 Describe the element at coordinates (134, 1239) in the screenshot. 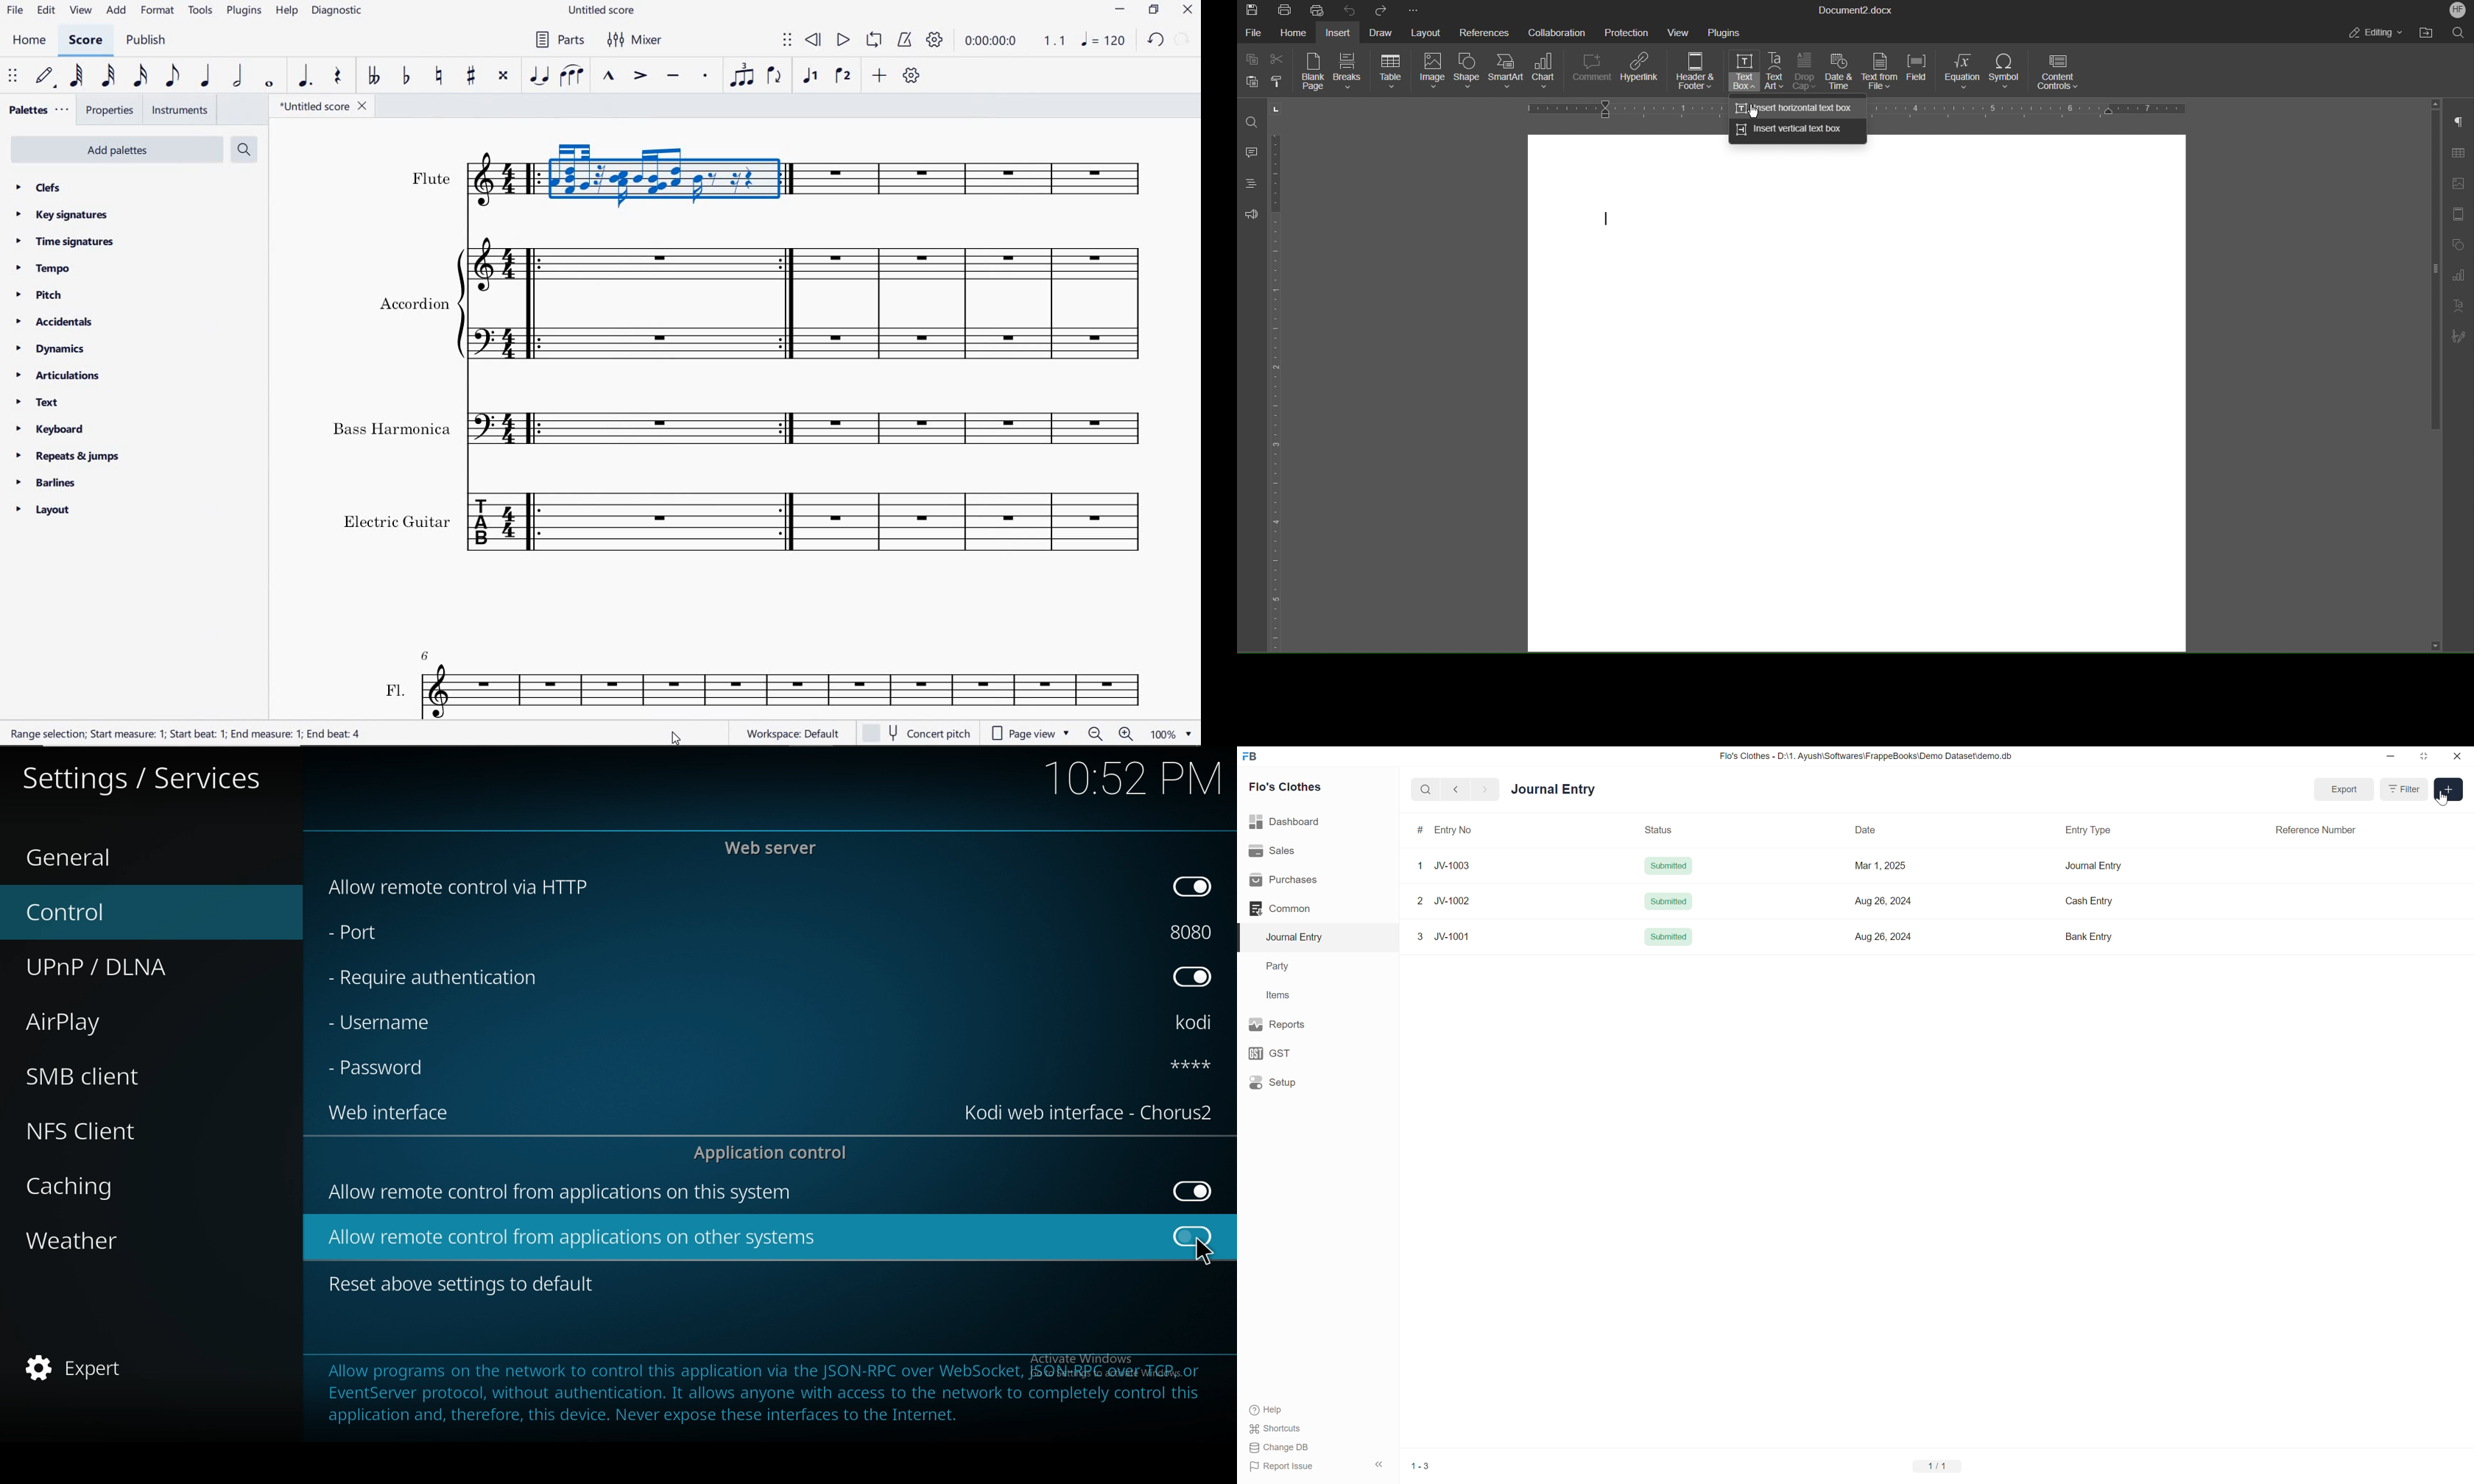

I see `weather` at that location.